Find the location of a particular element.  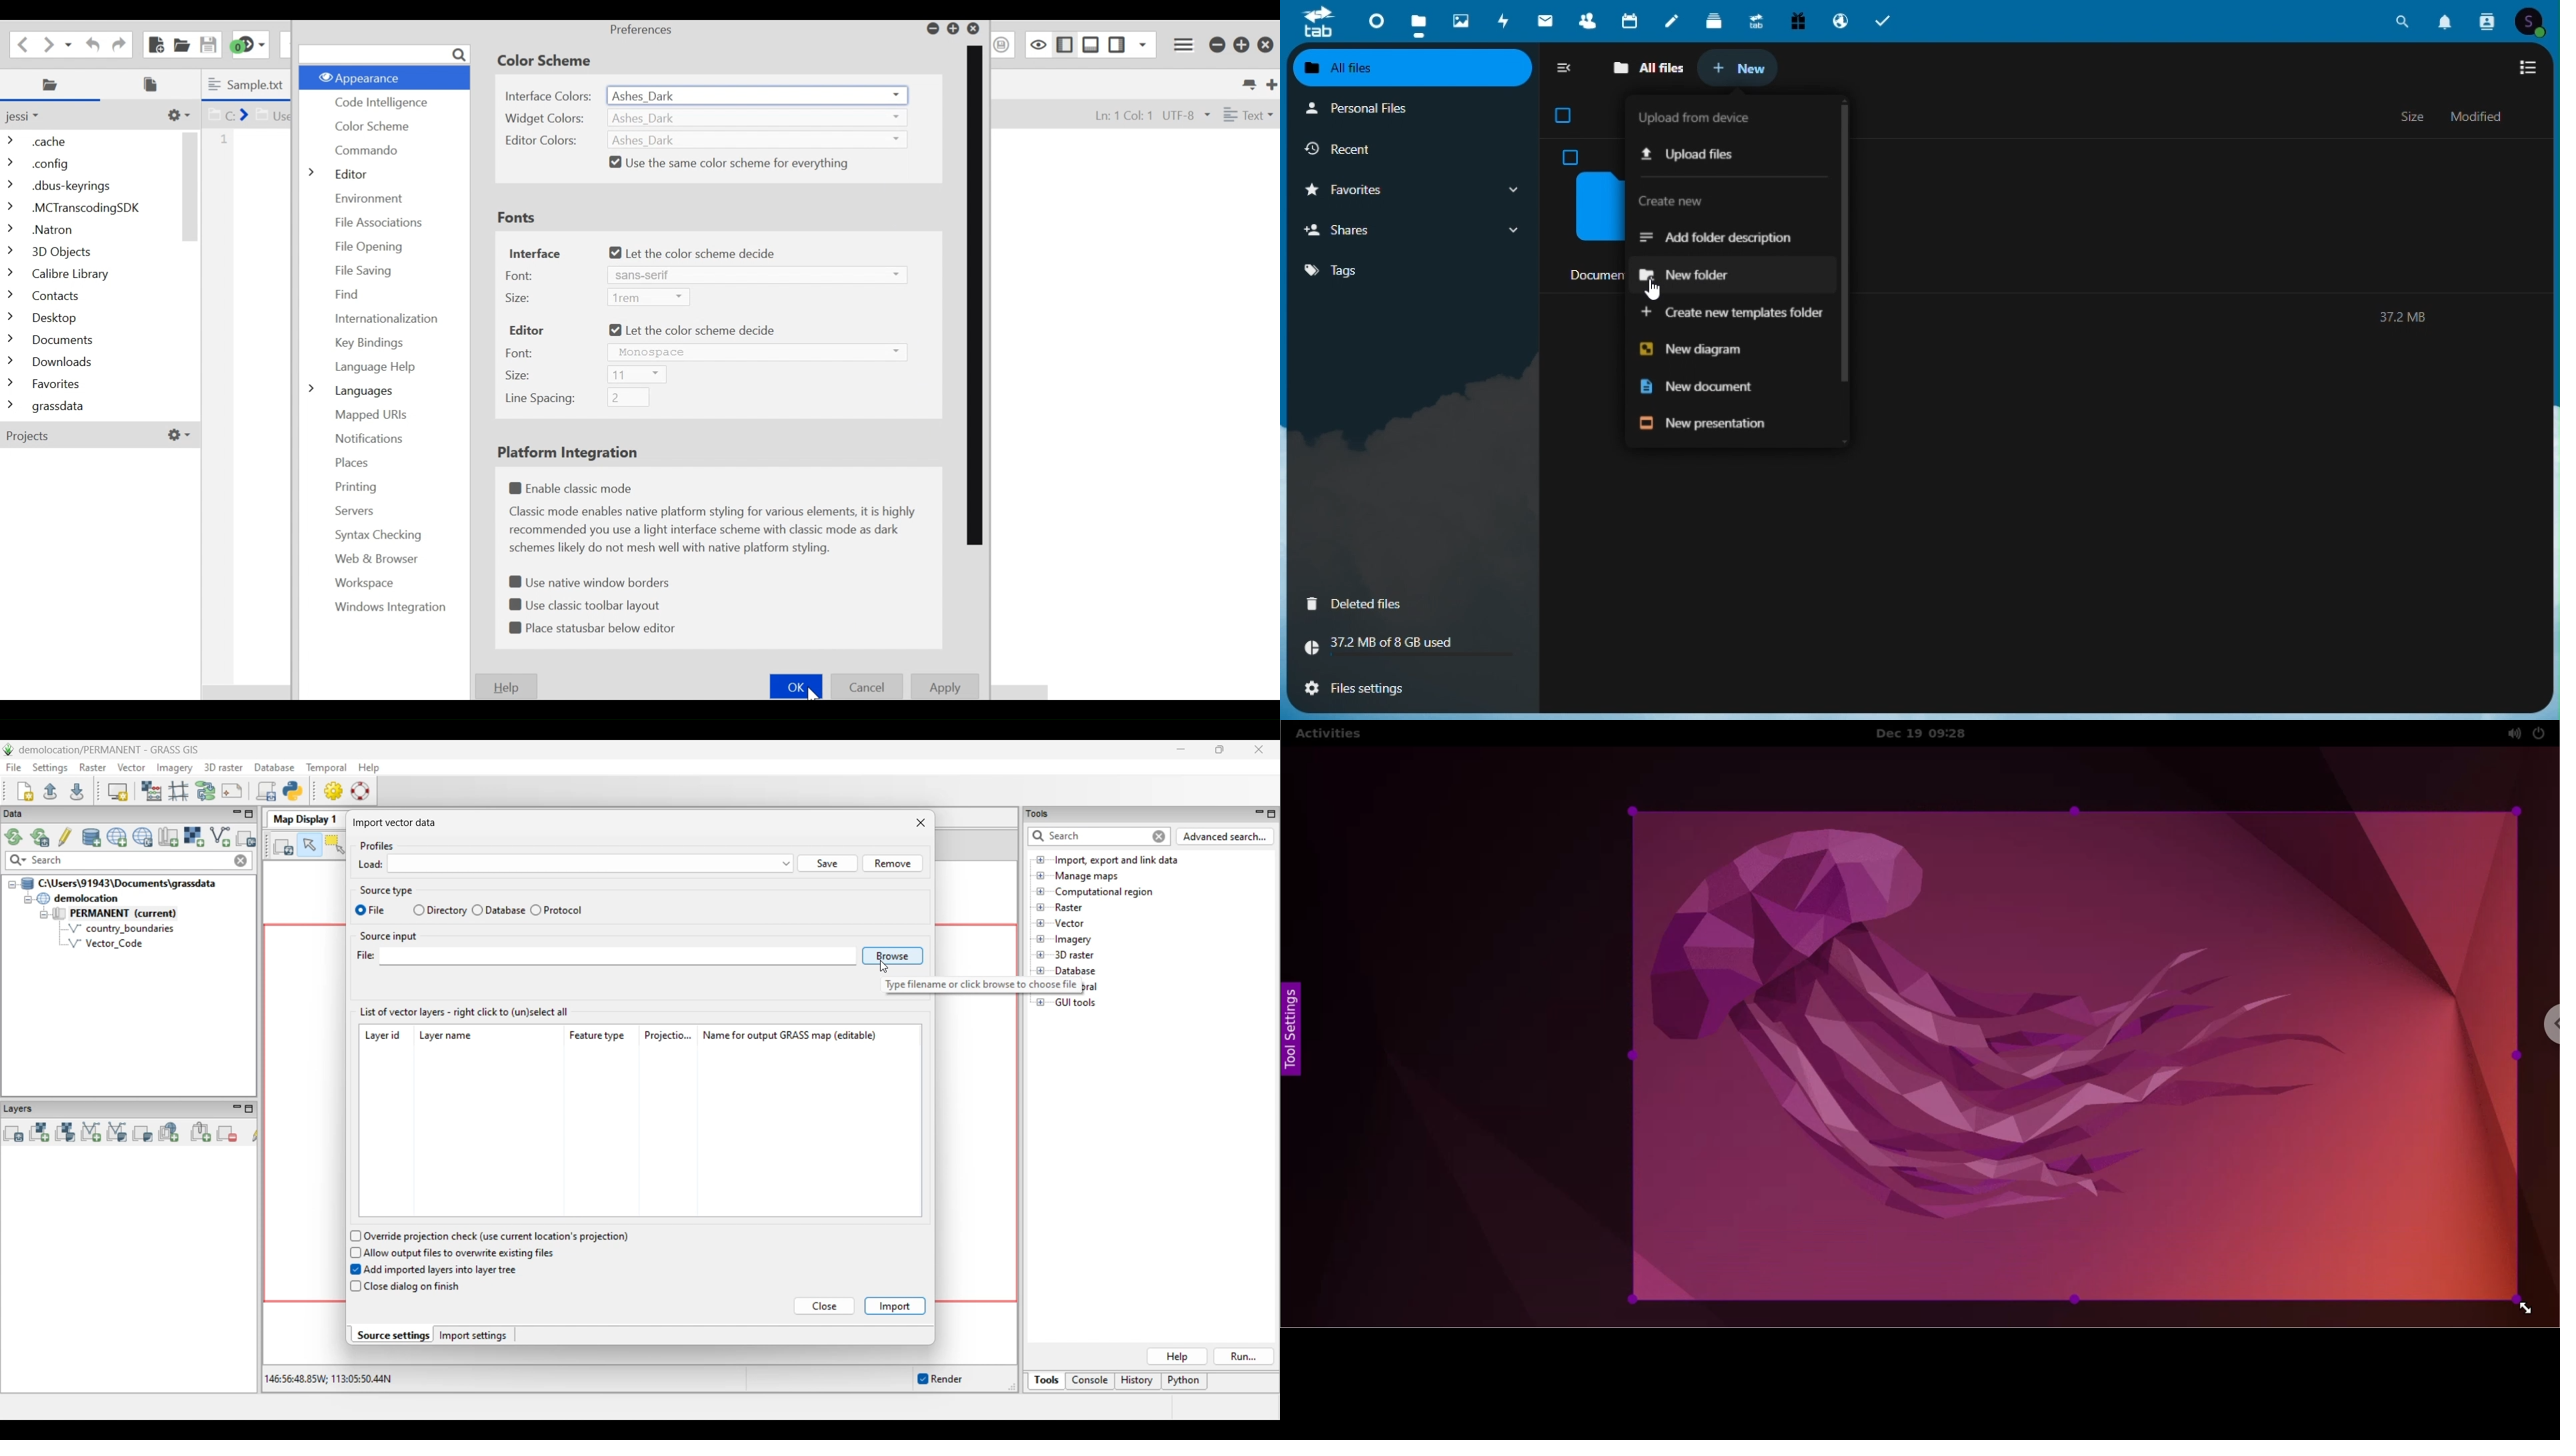

checkbox is located at coordinates (1566, 116).